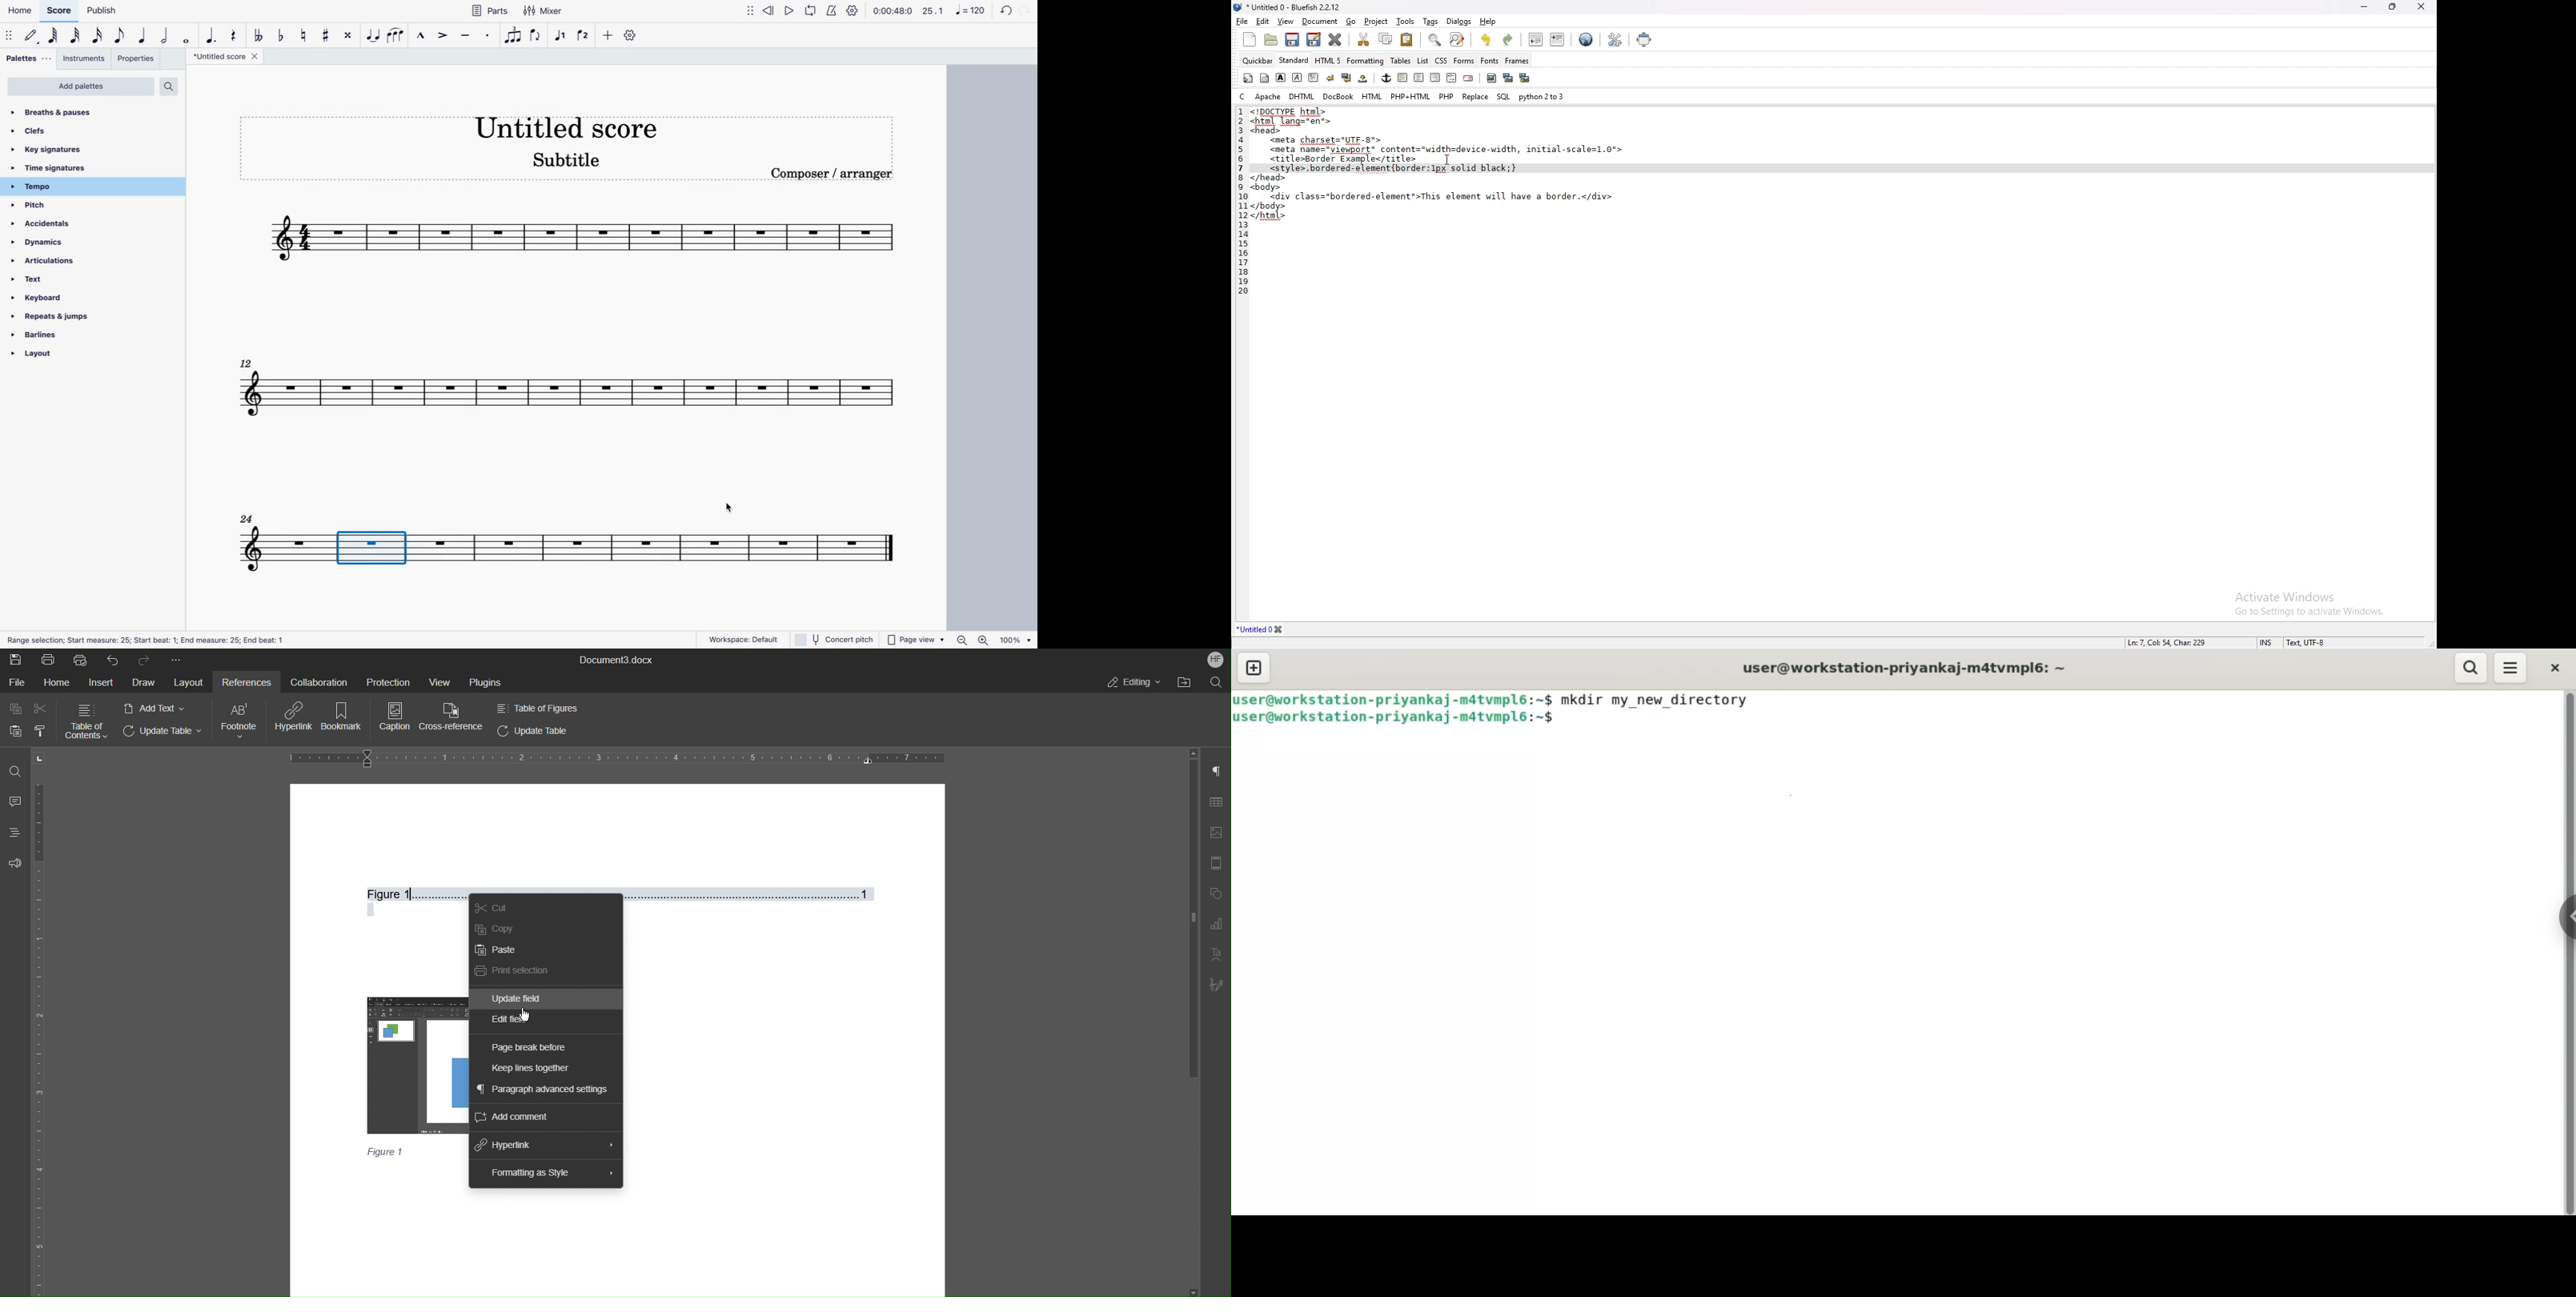 This screenshot has width=2576, height=1316. I want to click on Footnote, so click(240, 720).